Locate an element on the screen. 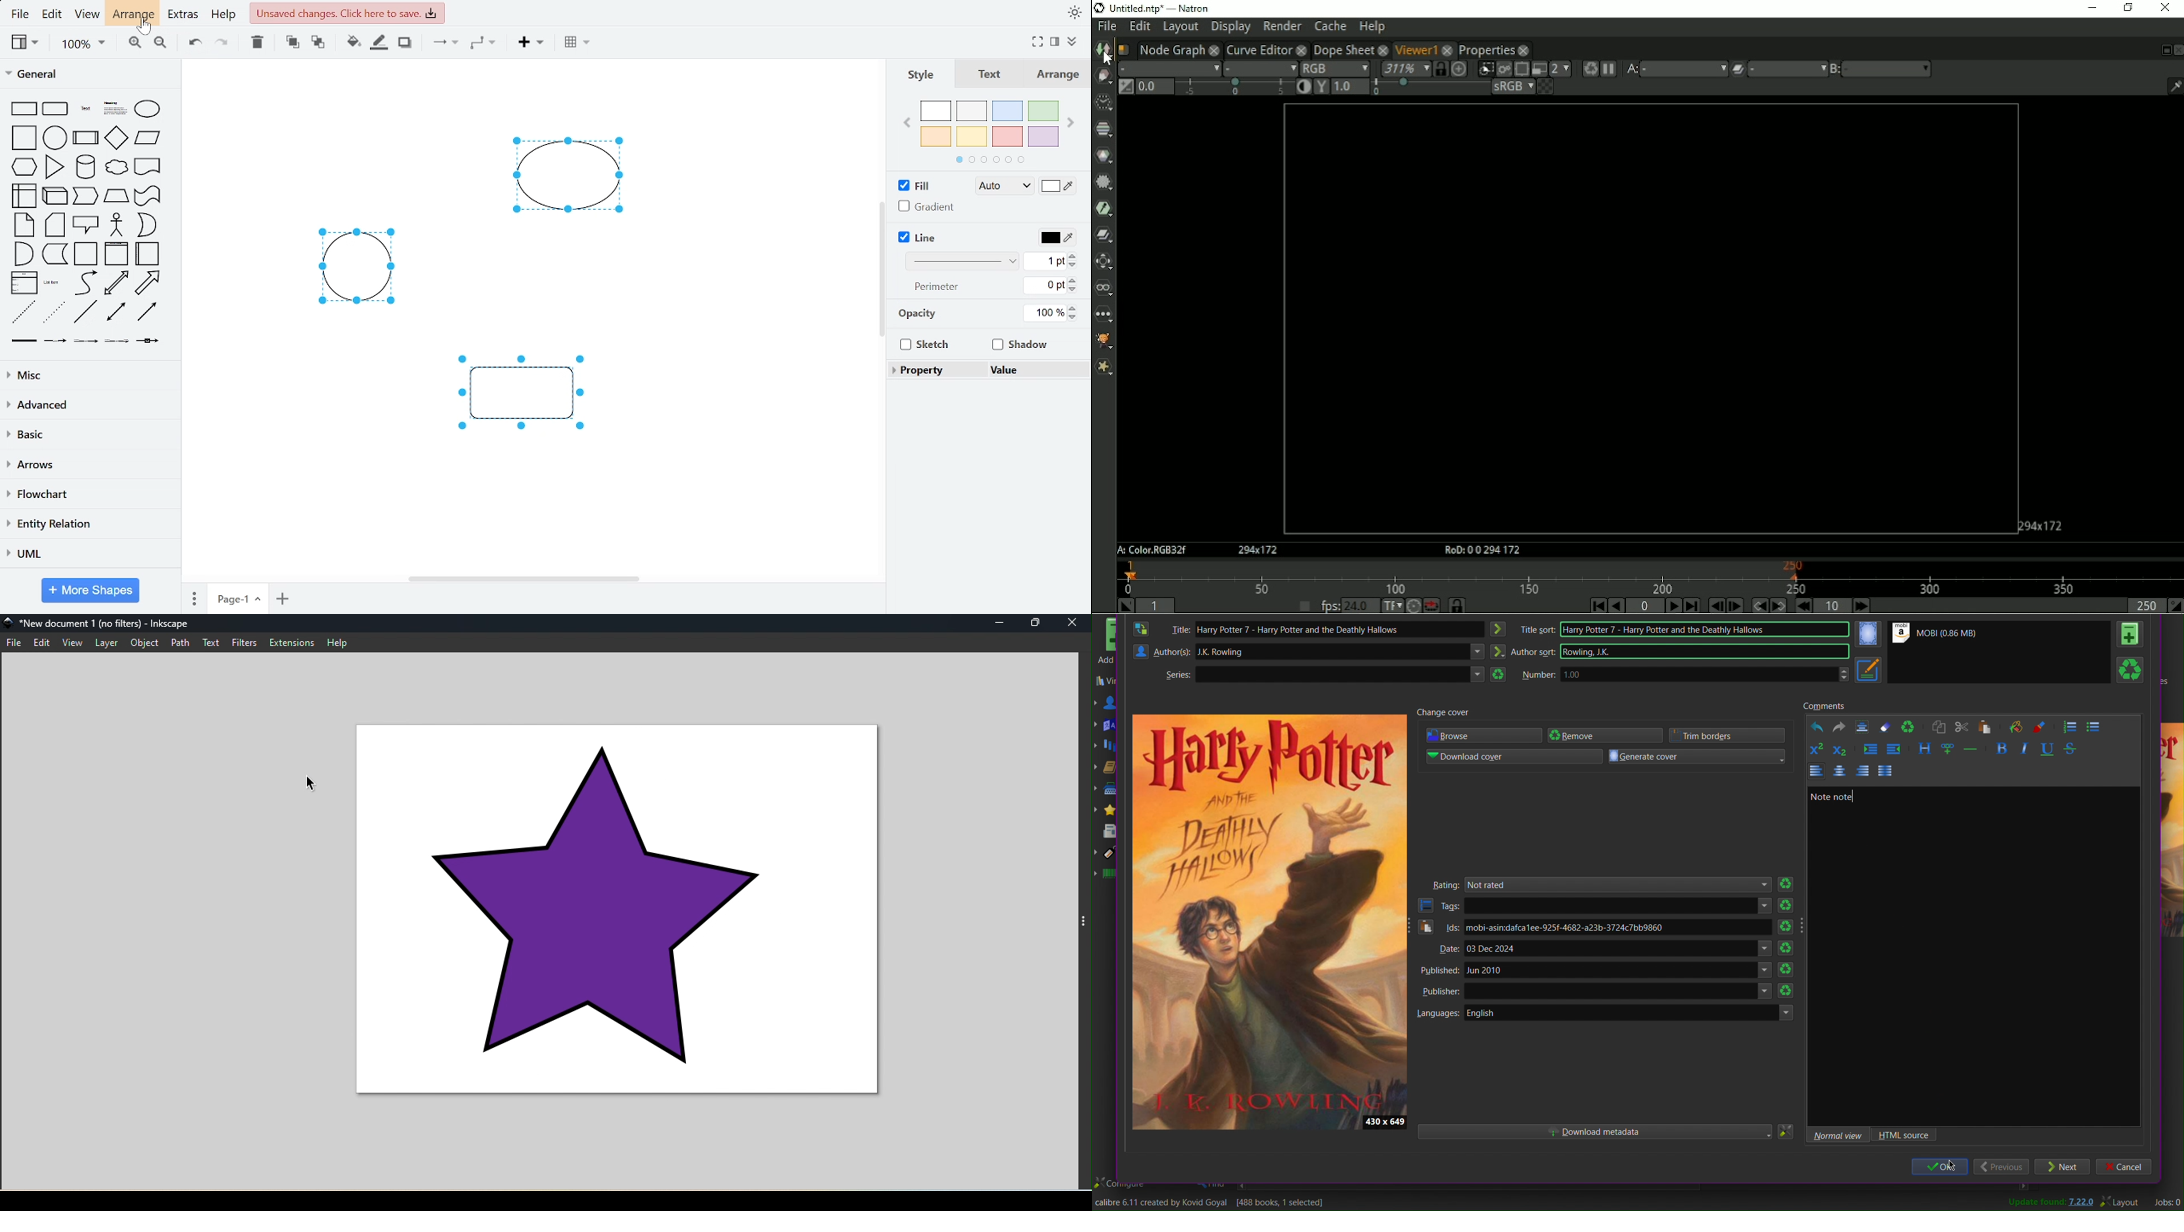 This screenshot has width=2184, height=1232. heading is located at coordinates (114, 109).